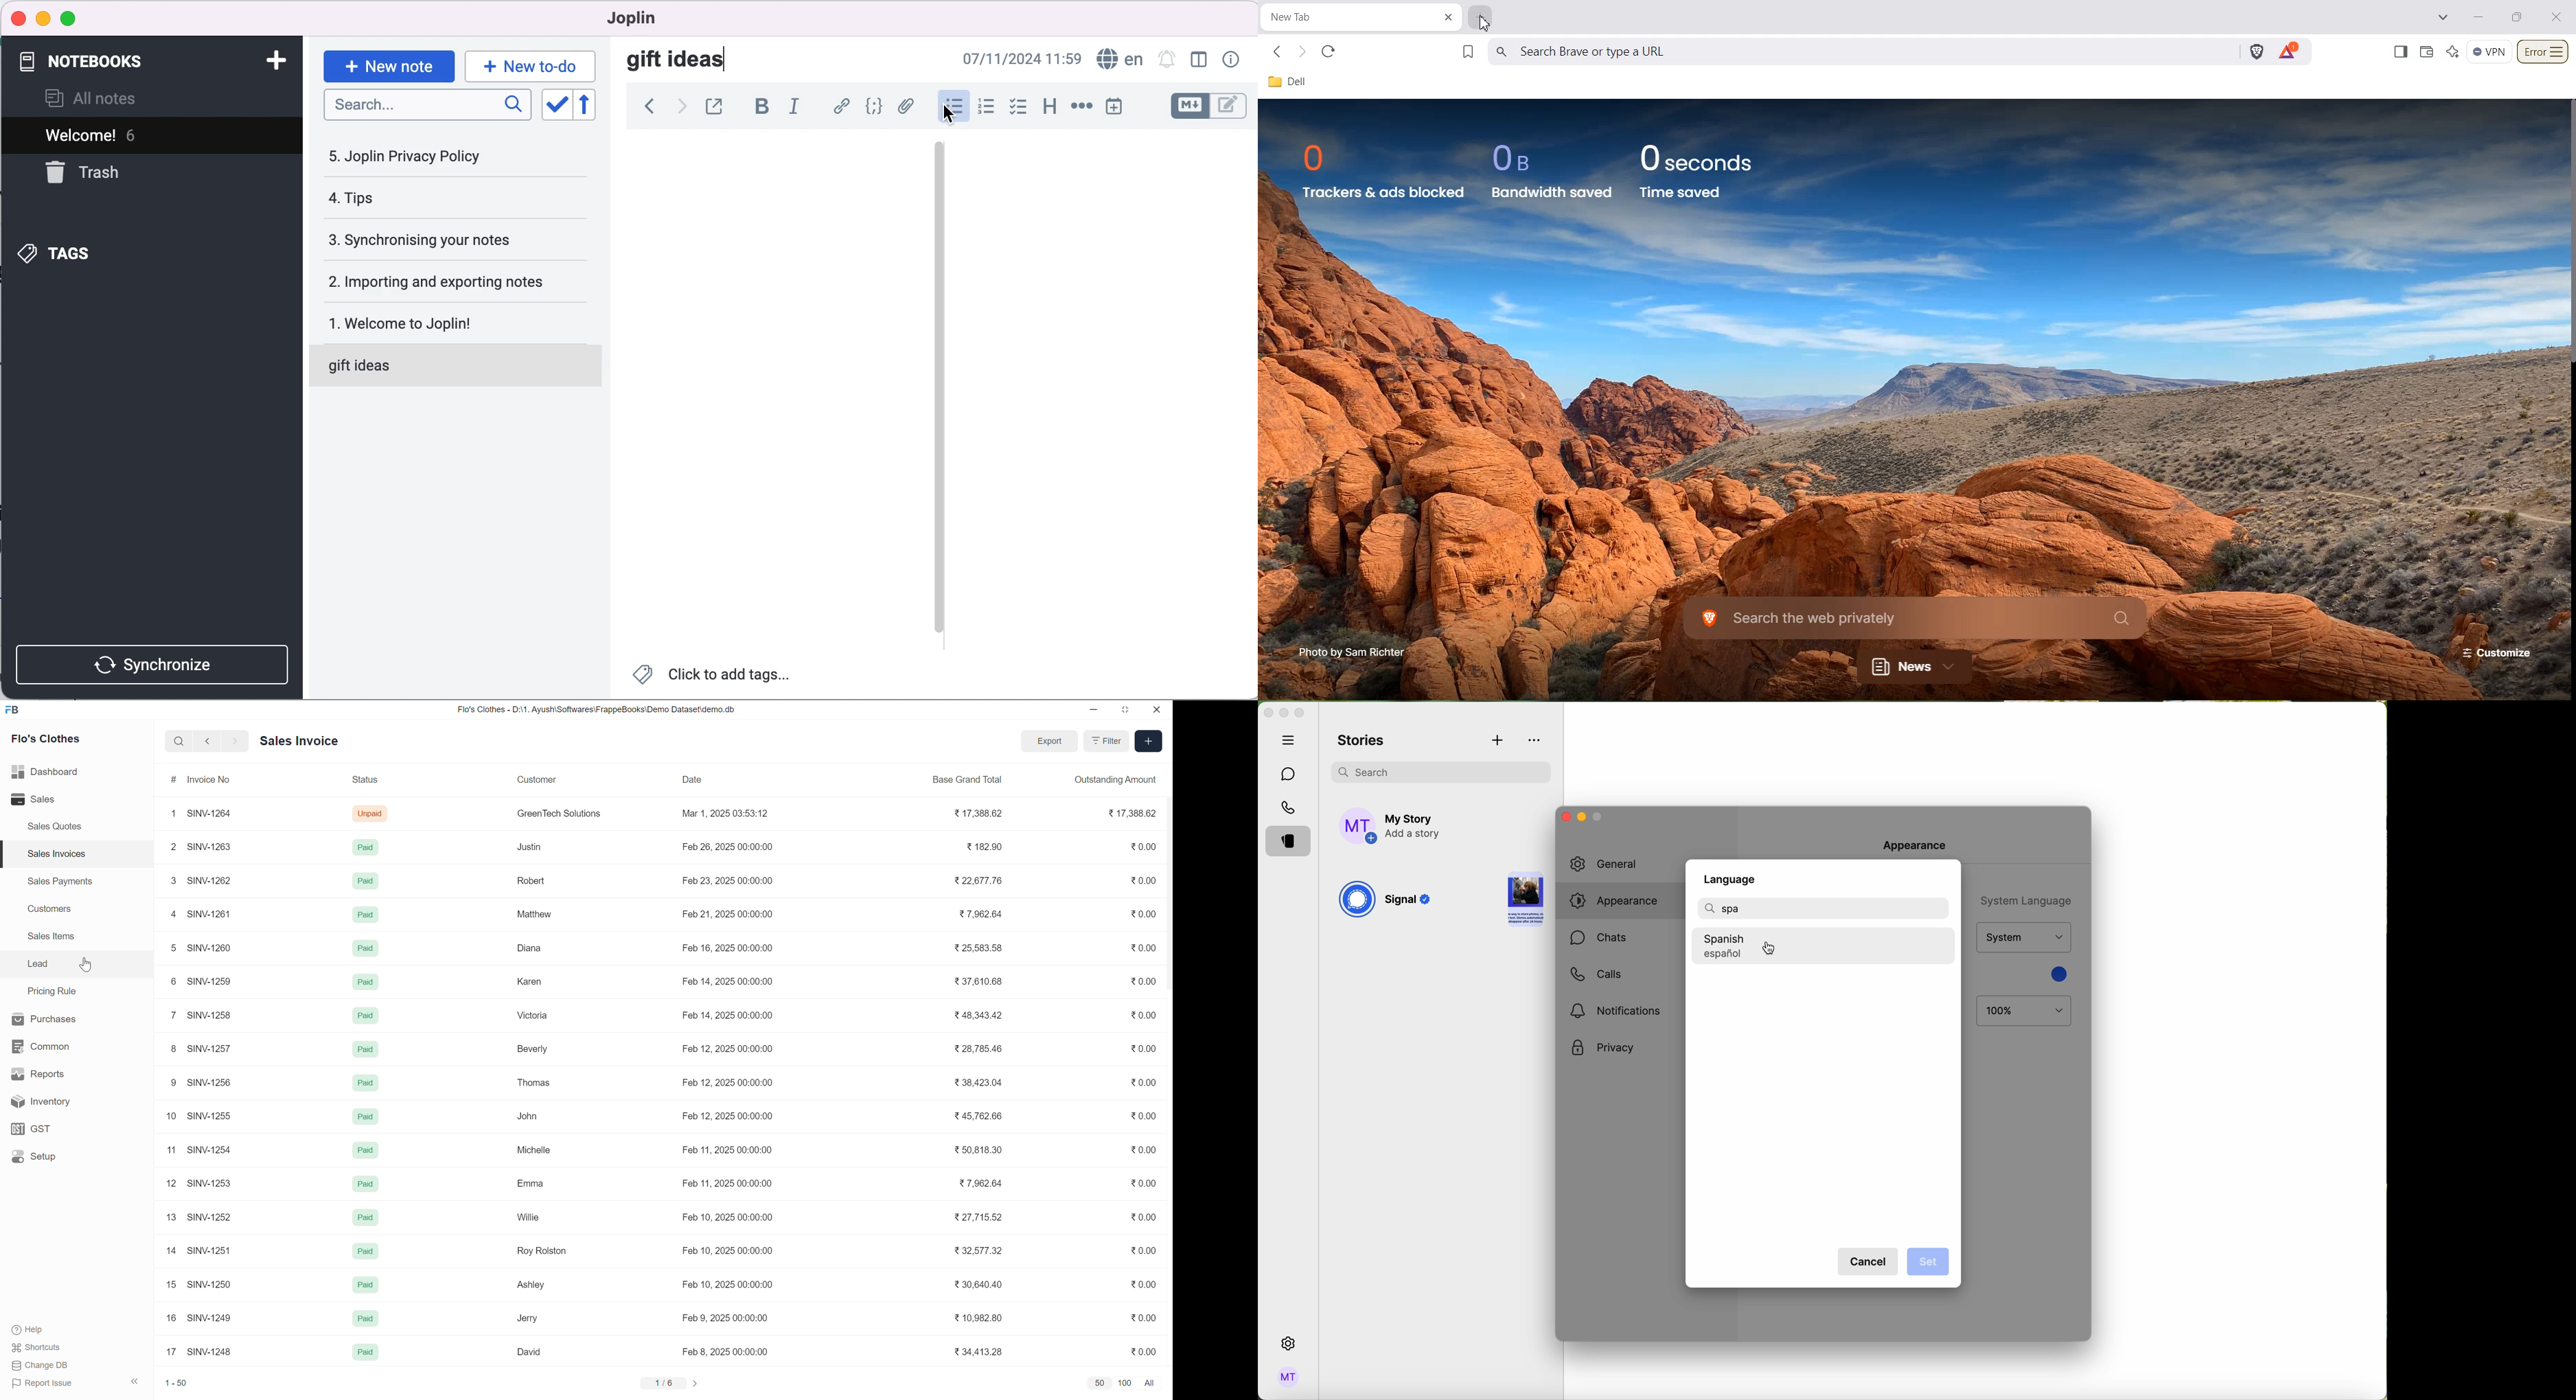 This screenshot has height=1400, width=2576. I want to click on 1/6 , so click(672, 1382).